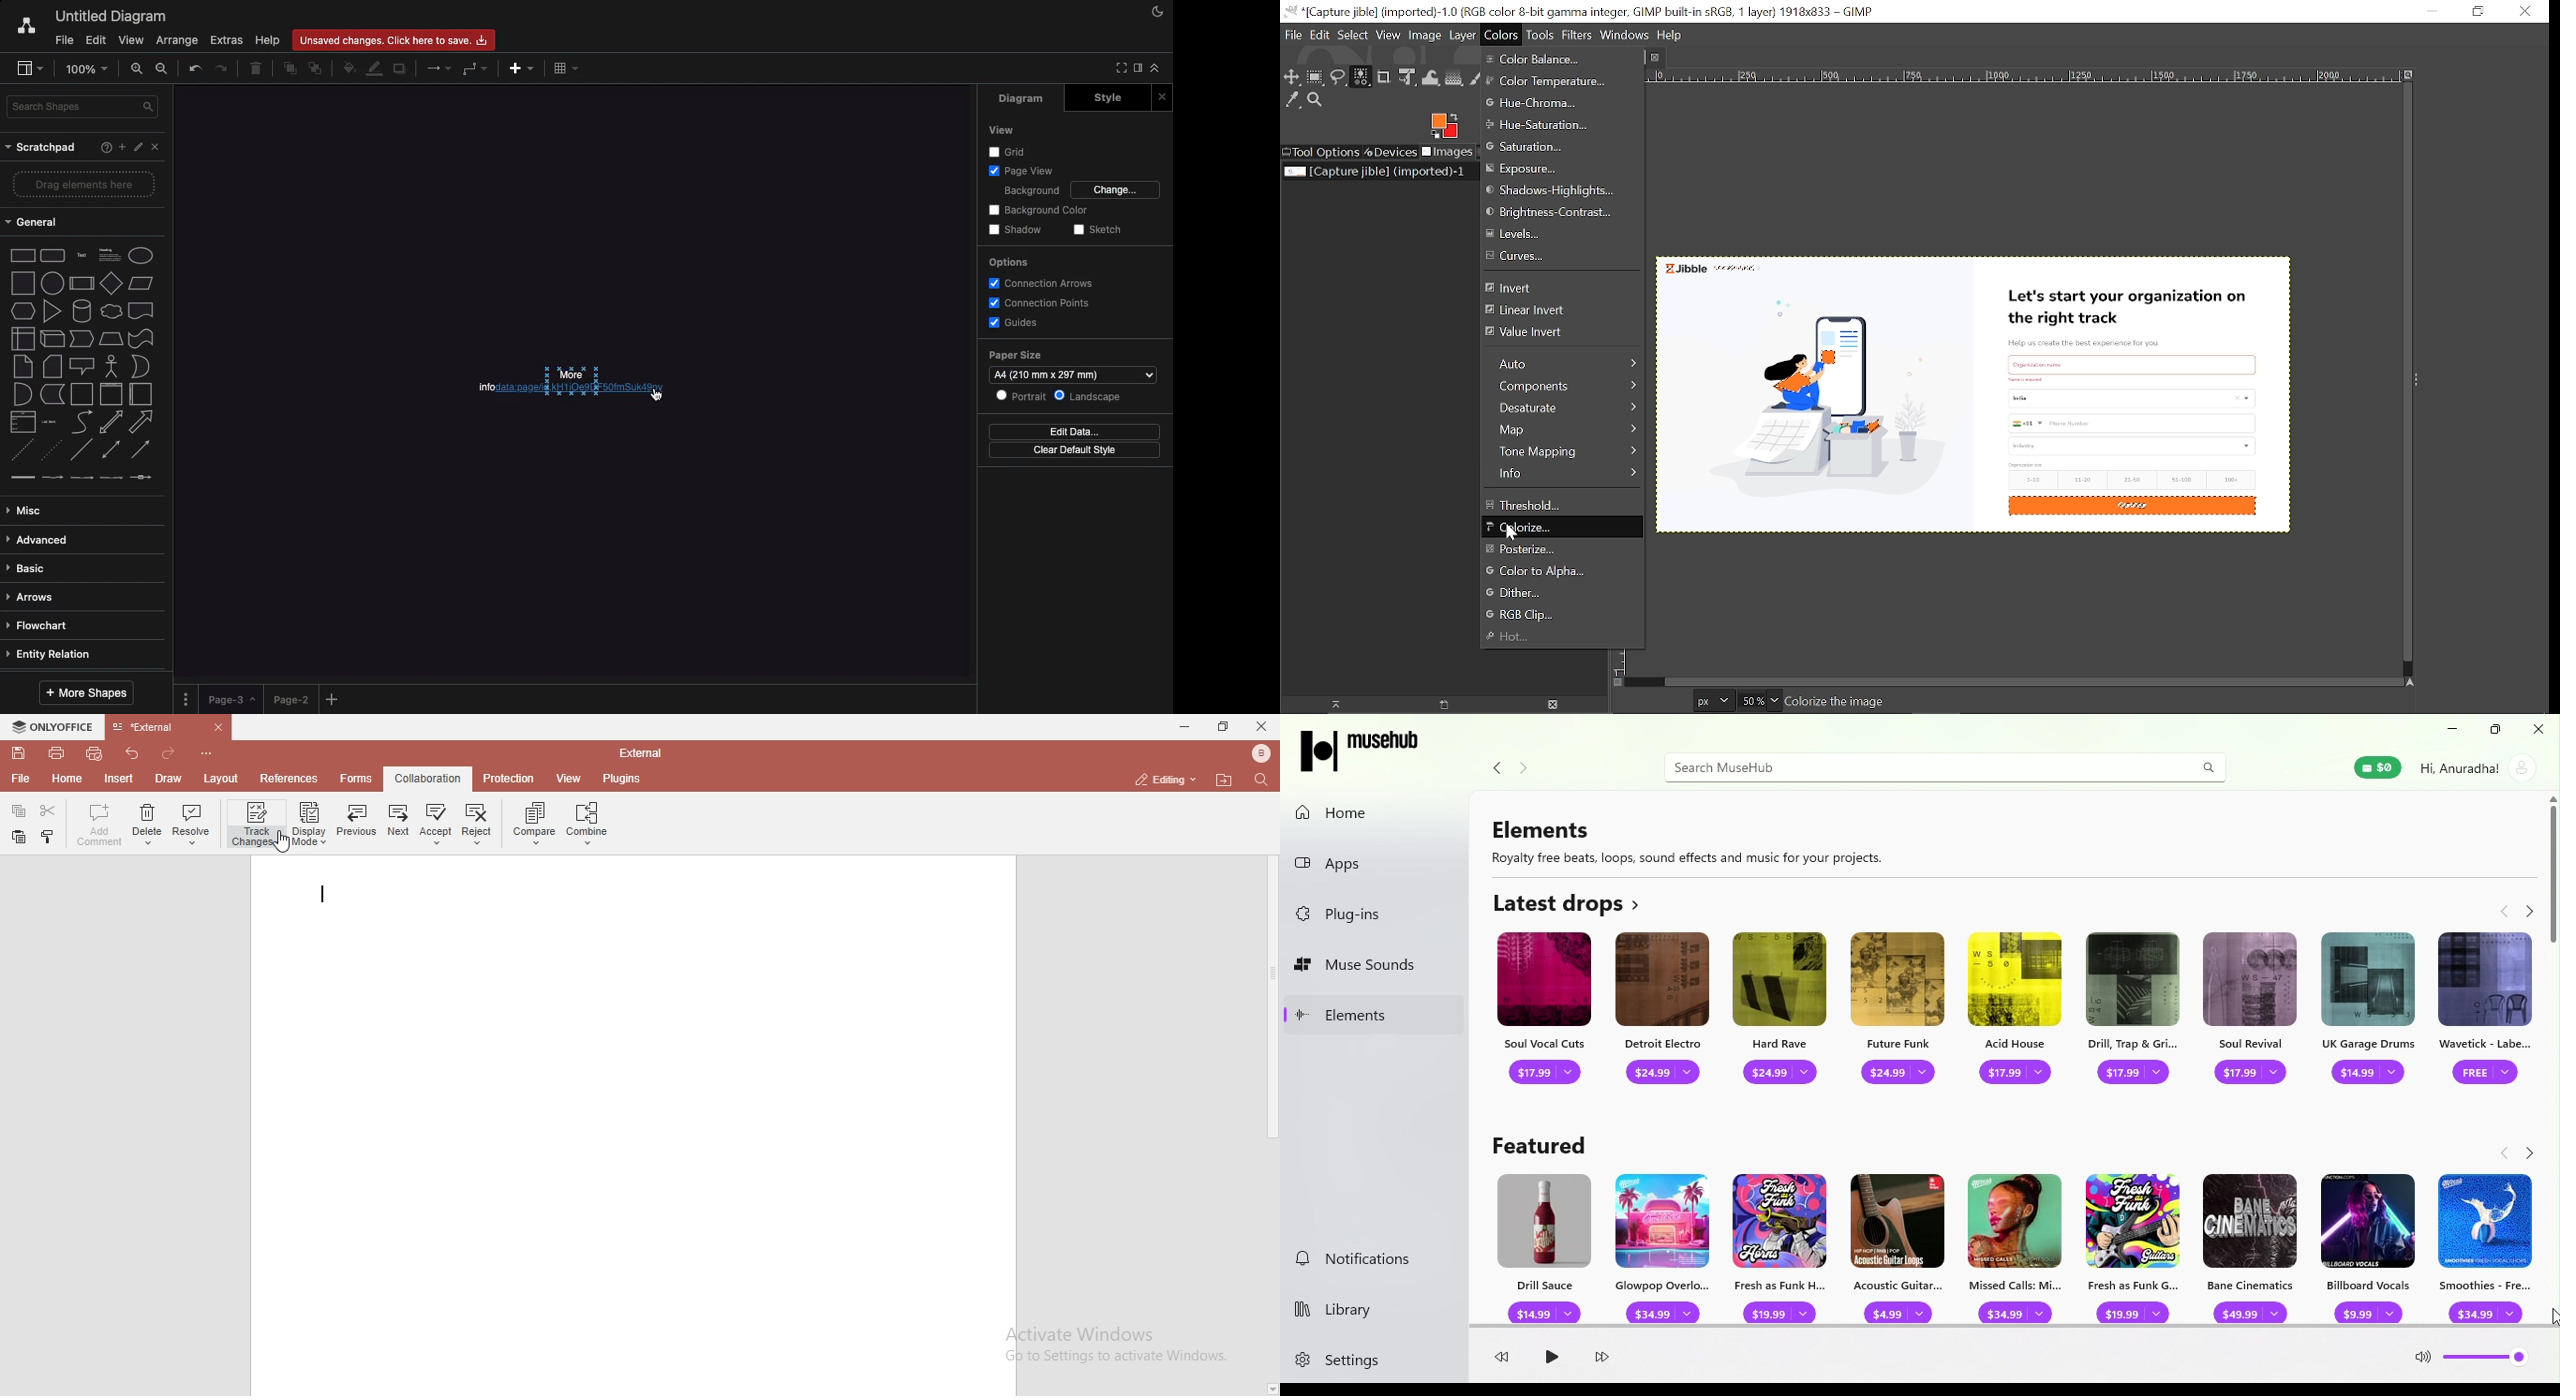 Image resolution: width=2576 pixels, height=1400 pixels. I want to click on Curves, so click(1553, 257).